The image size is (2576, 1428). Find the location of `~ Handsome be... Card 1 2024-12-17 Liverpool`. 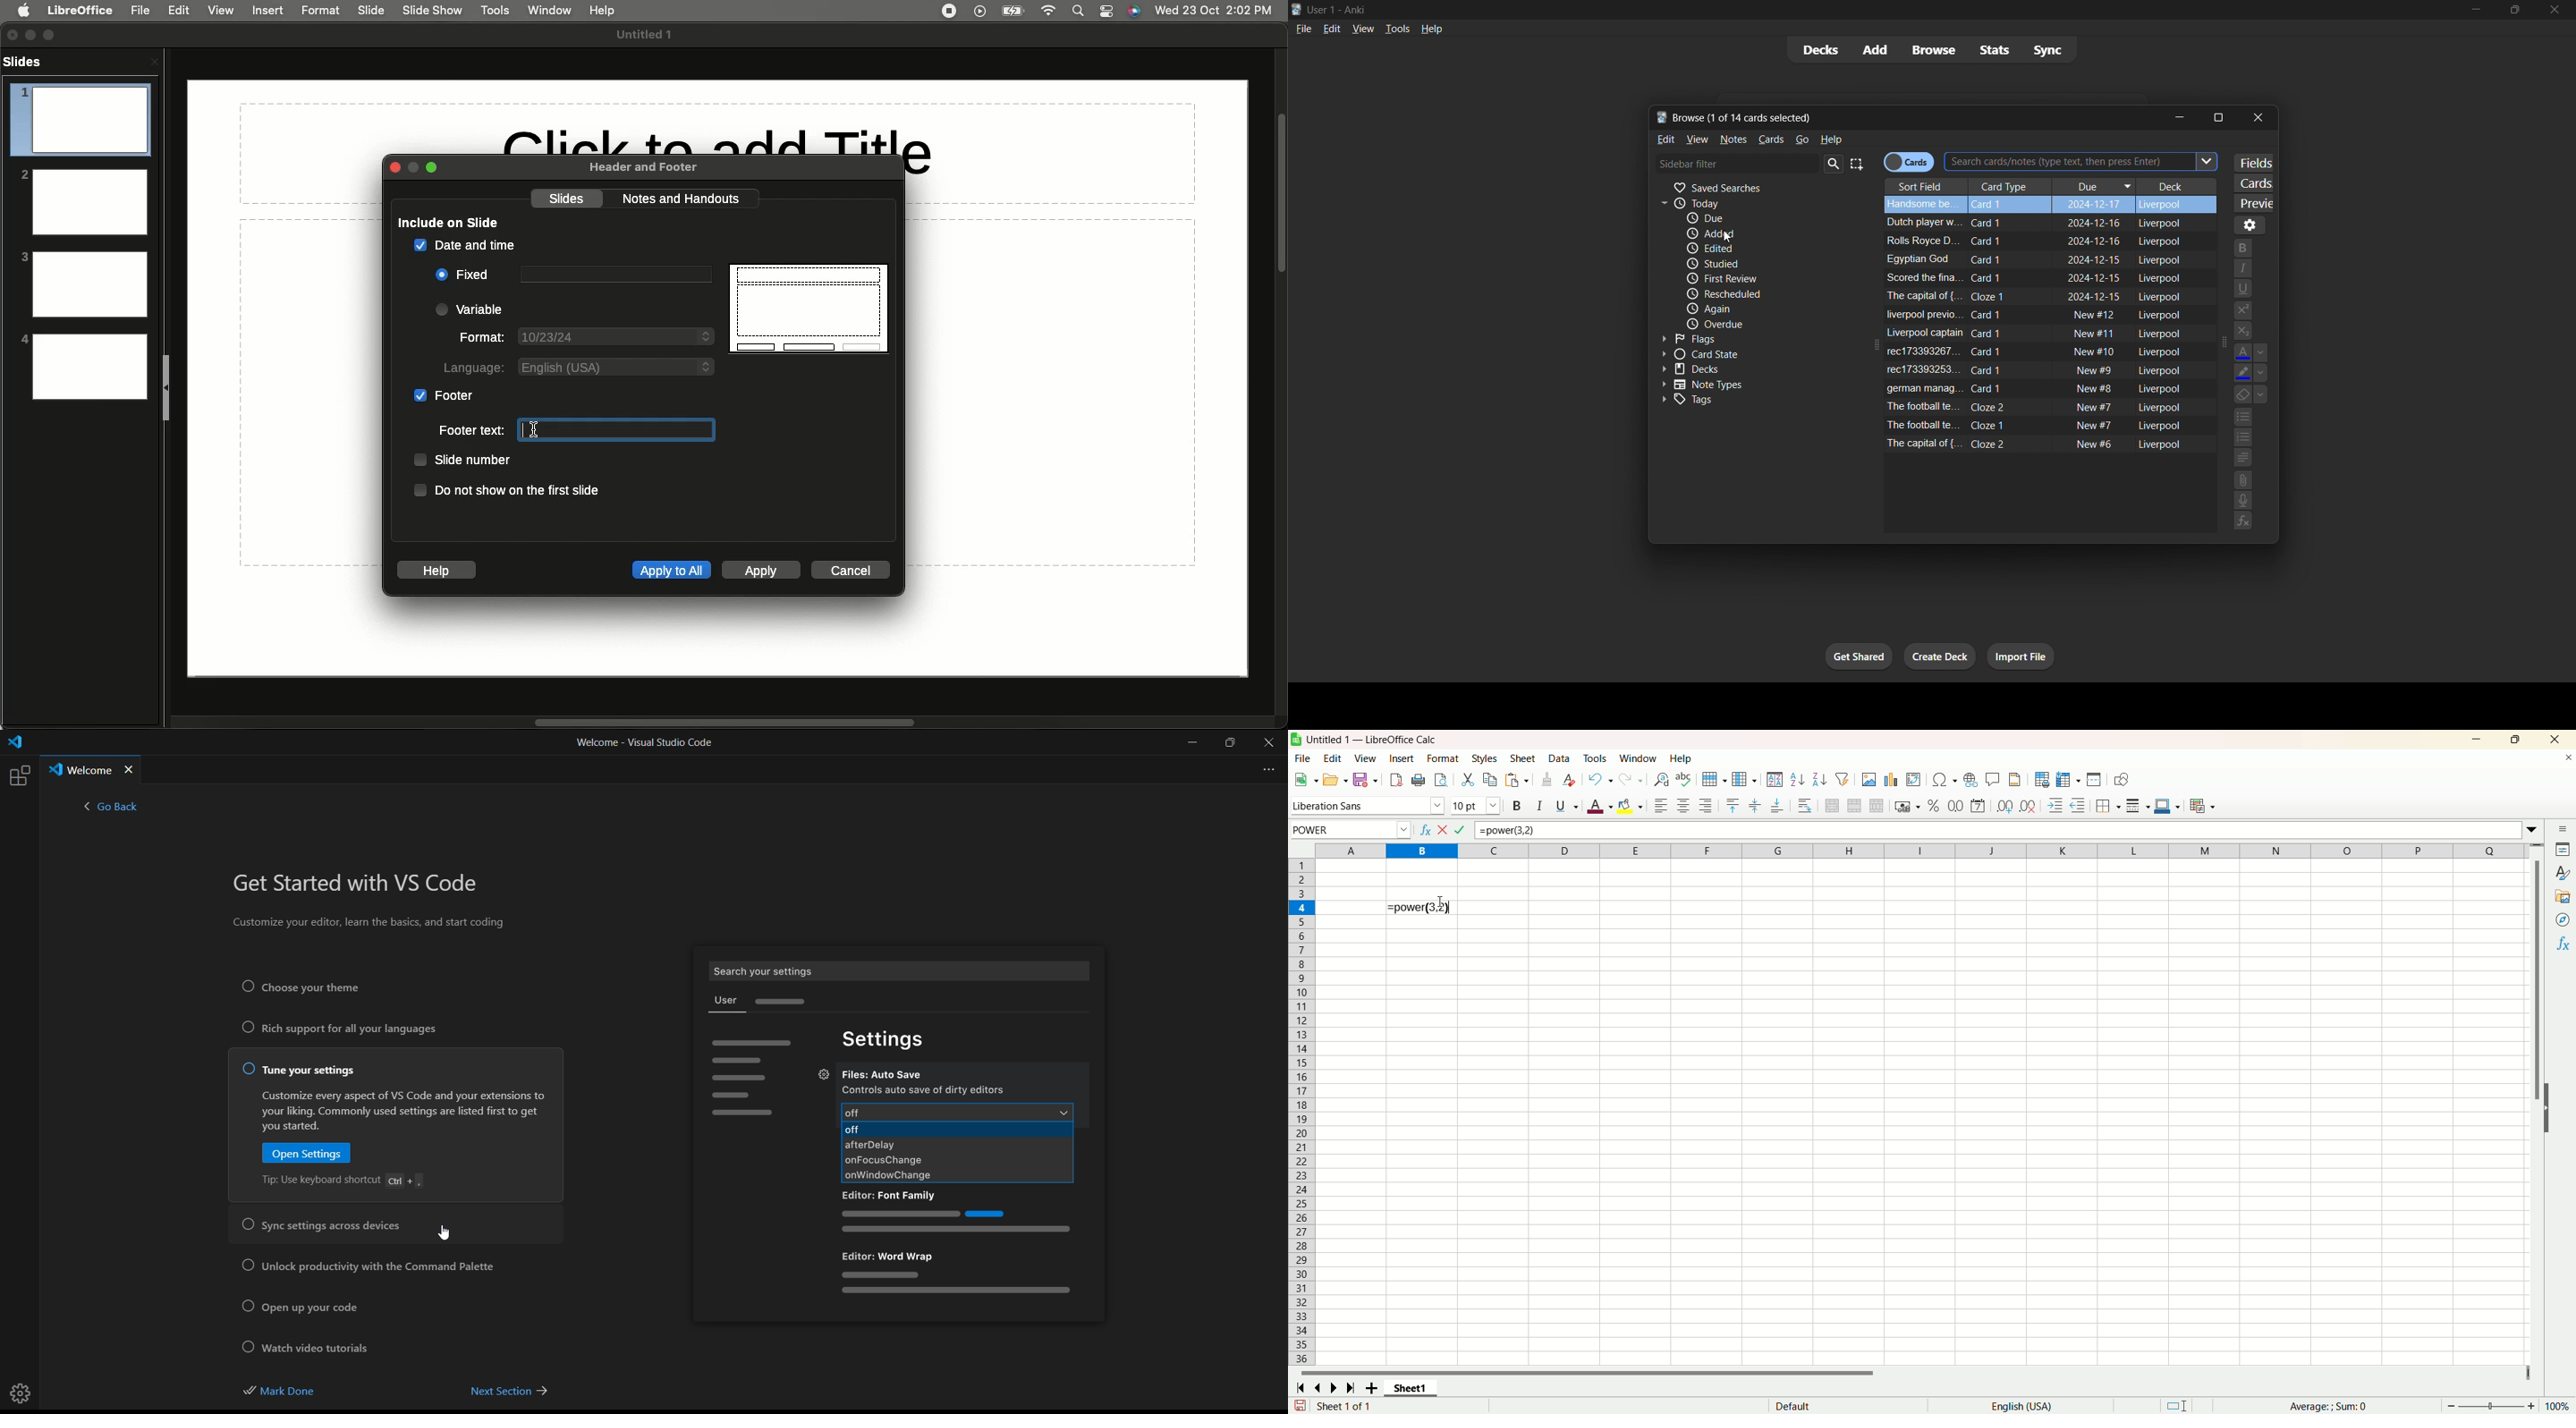

~ Handsome be... Card 1 2024-12-17 Liverpool is located at coordinates (2046, 203).